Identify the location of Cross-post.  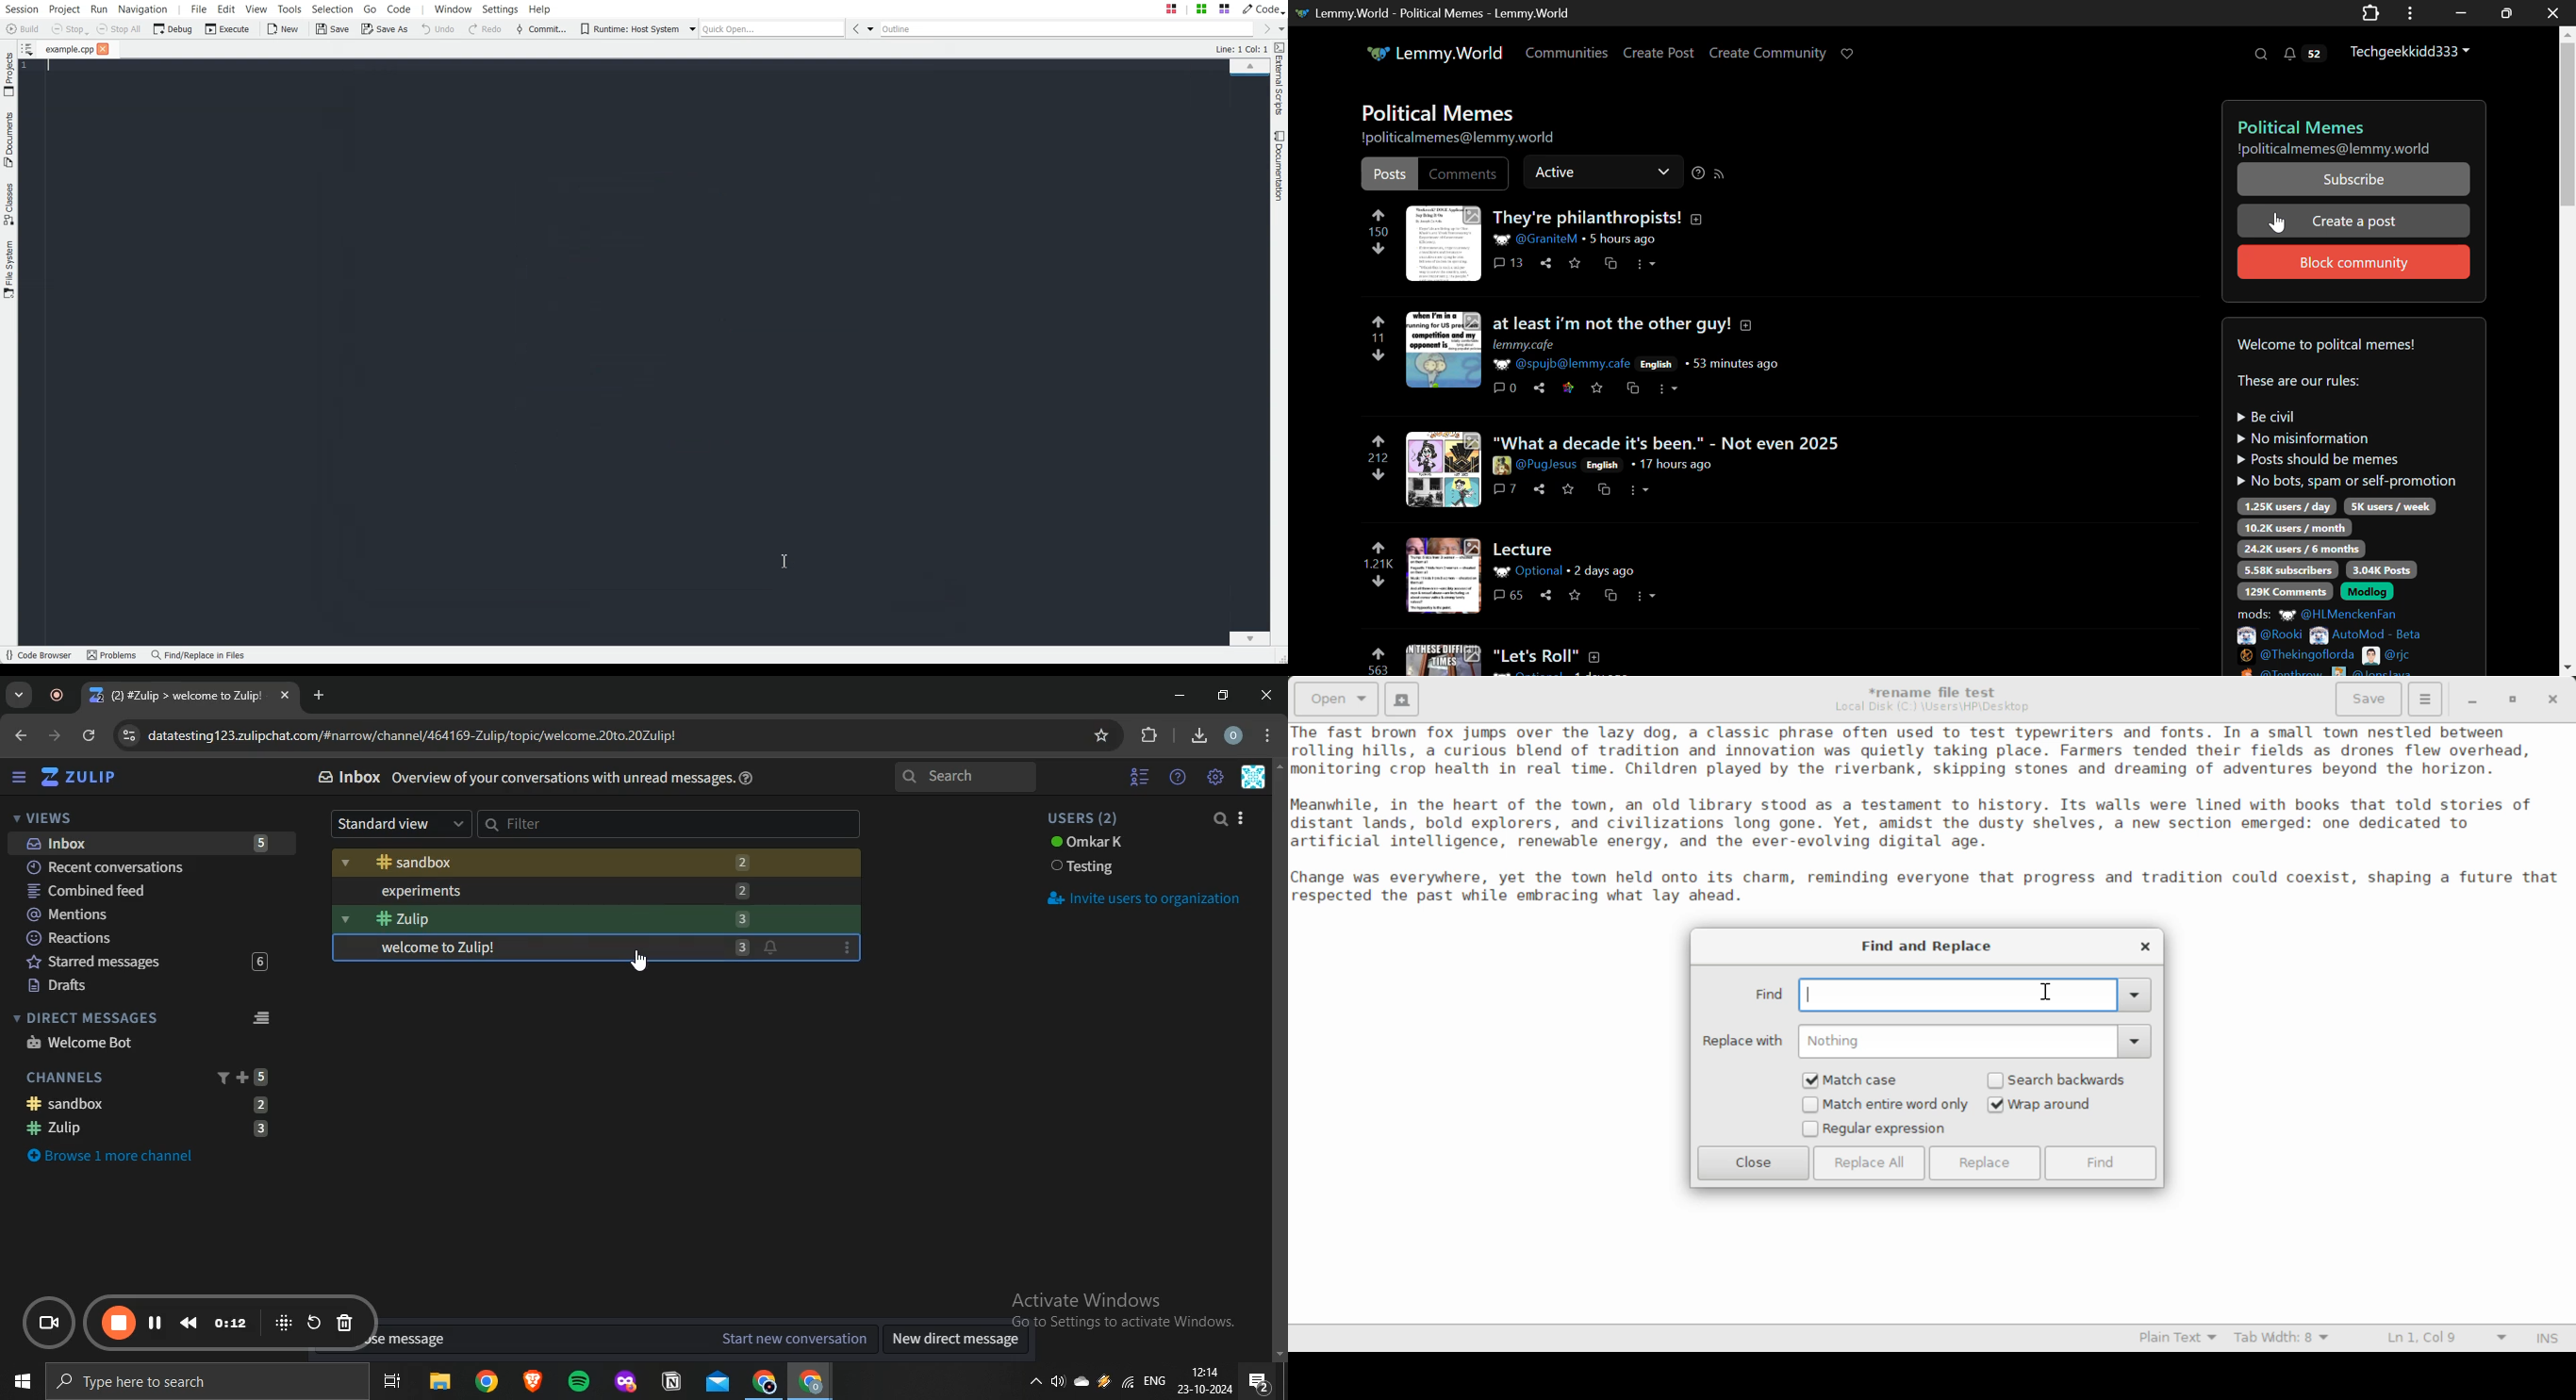
(1611, 596).